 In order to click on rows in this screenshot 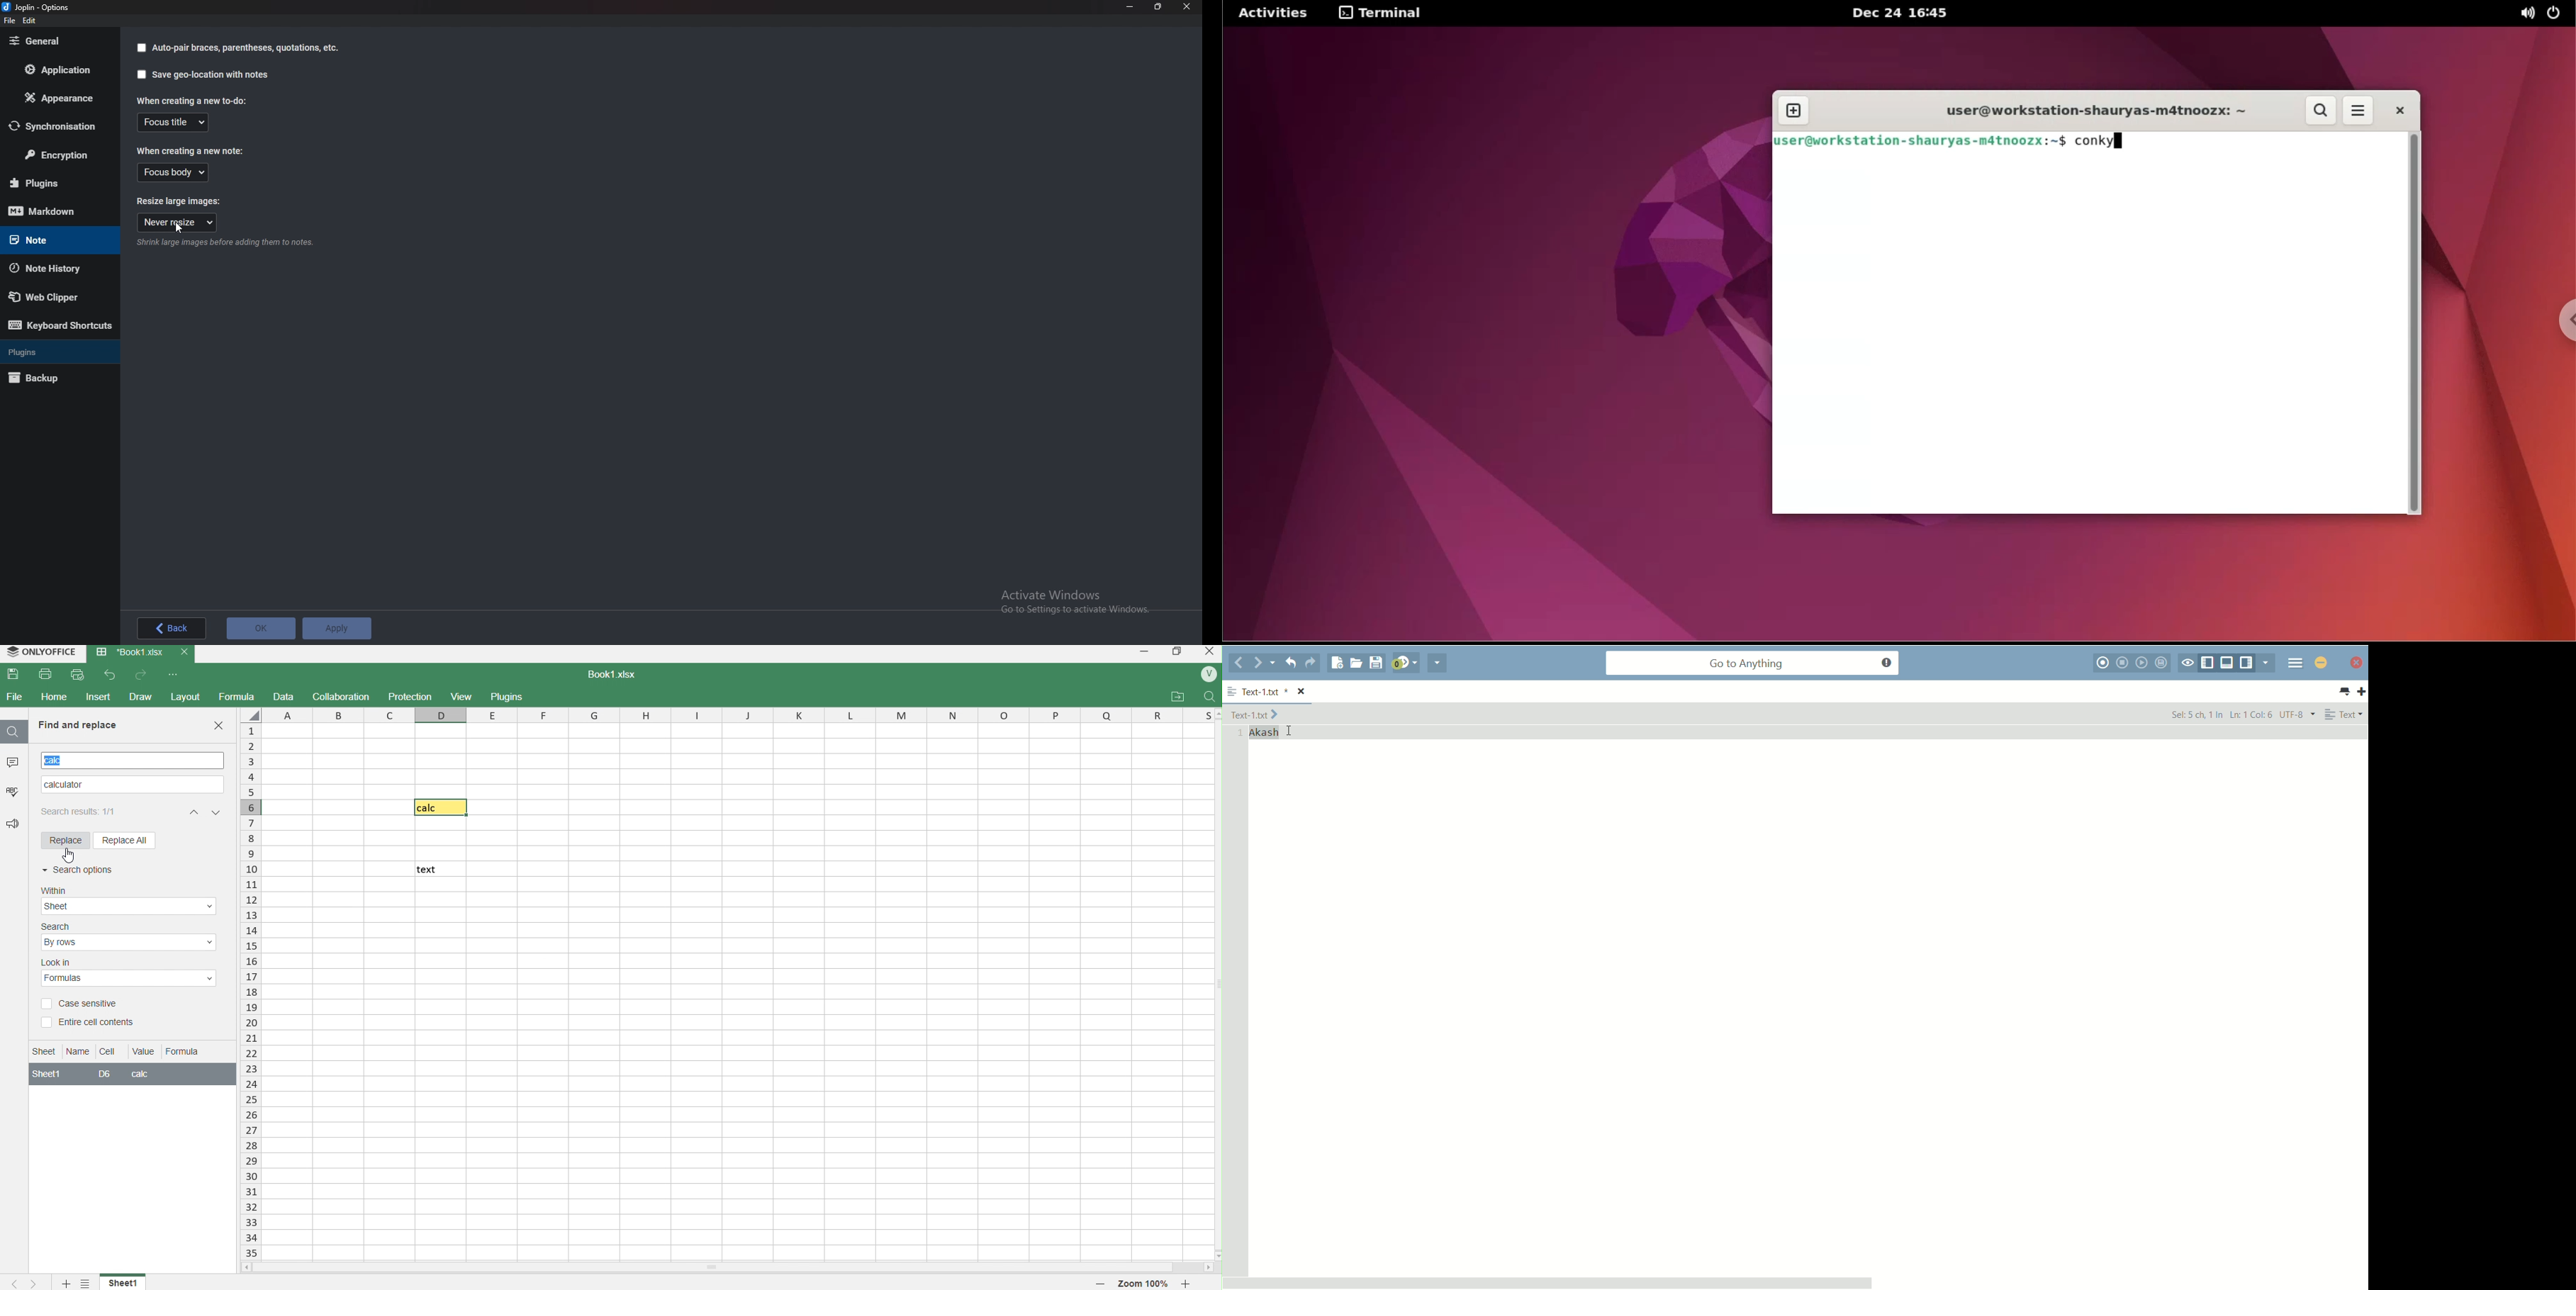, I will do `click(254, 990)`.